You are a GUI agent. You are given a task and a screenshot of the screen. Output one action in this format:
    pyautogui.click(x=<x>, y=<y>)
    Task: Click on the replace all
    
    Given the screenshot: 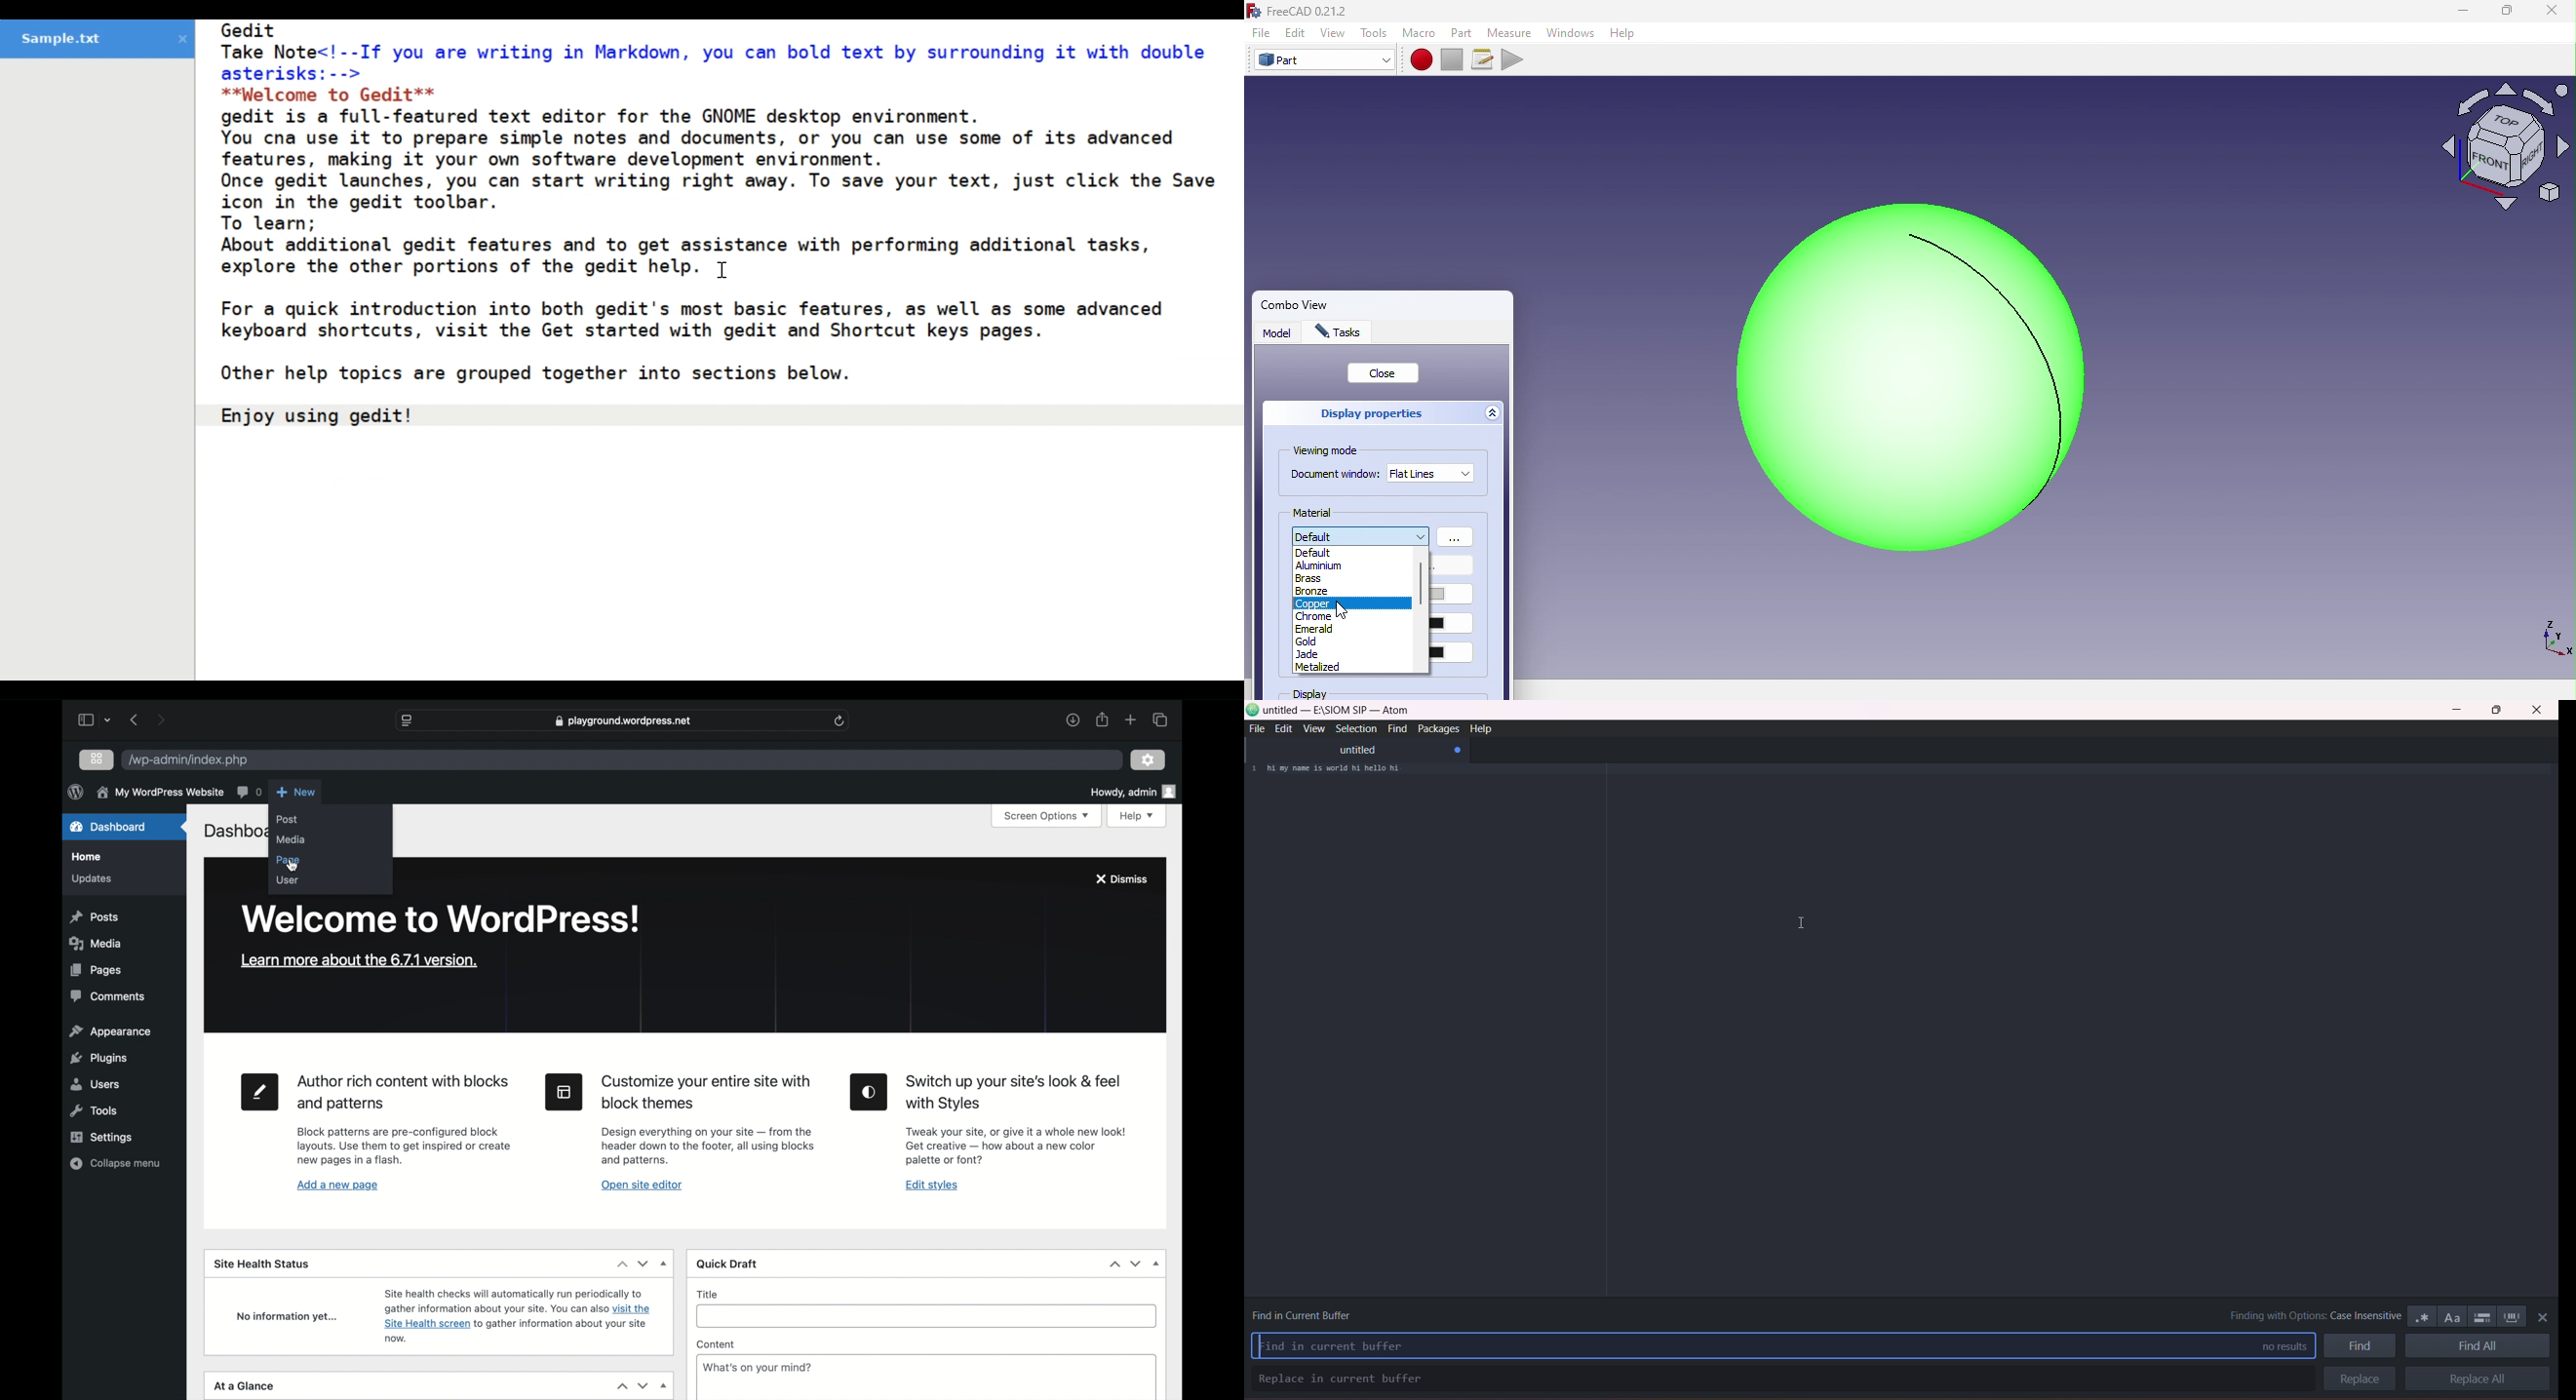 What is the action you would take?
    pyautogui.click(x=2480, y=1381)
    